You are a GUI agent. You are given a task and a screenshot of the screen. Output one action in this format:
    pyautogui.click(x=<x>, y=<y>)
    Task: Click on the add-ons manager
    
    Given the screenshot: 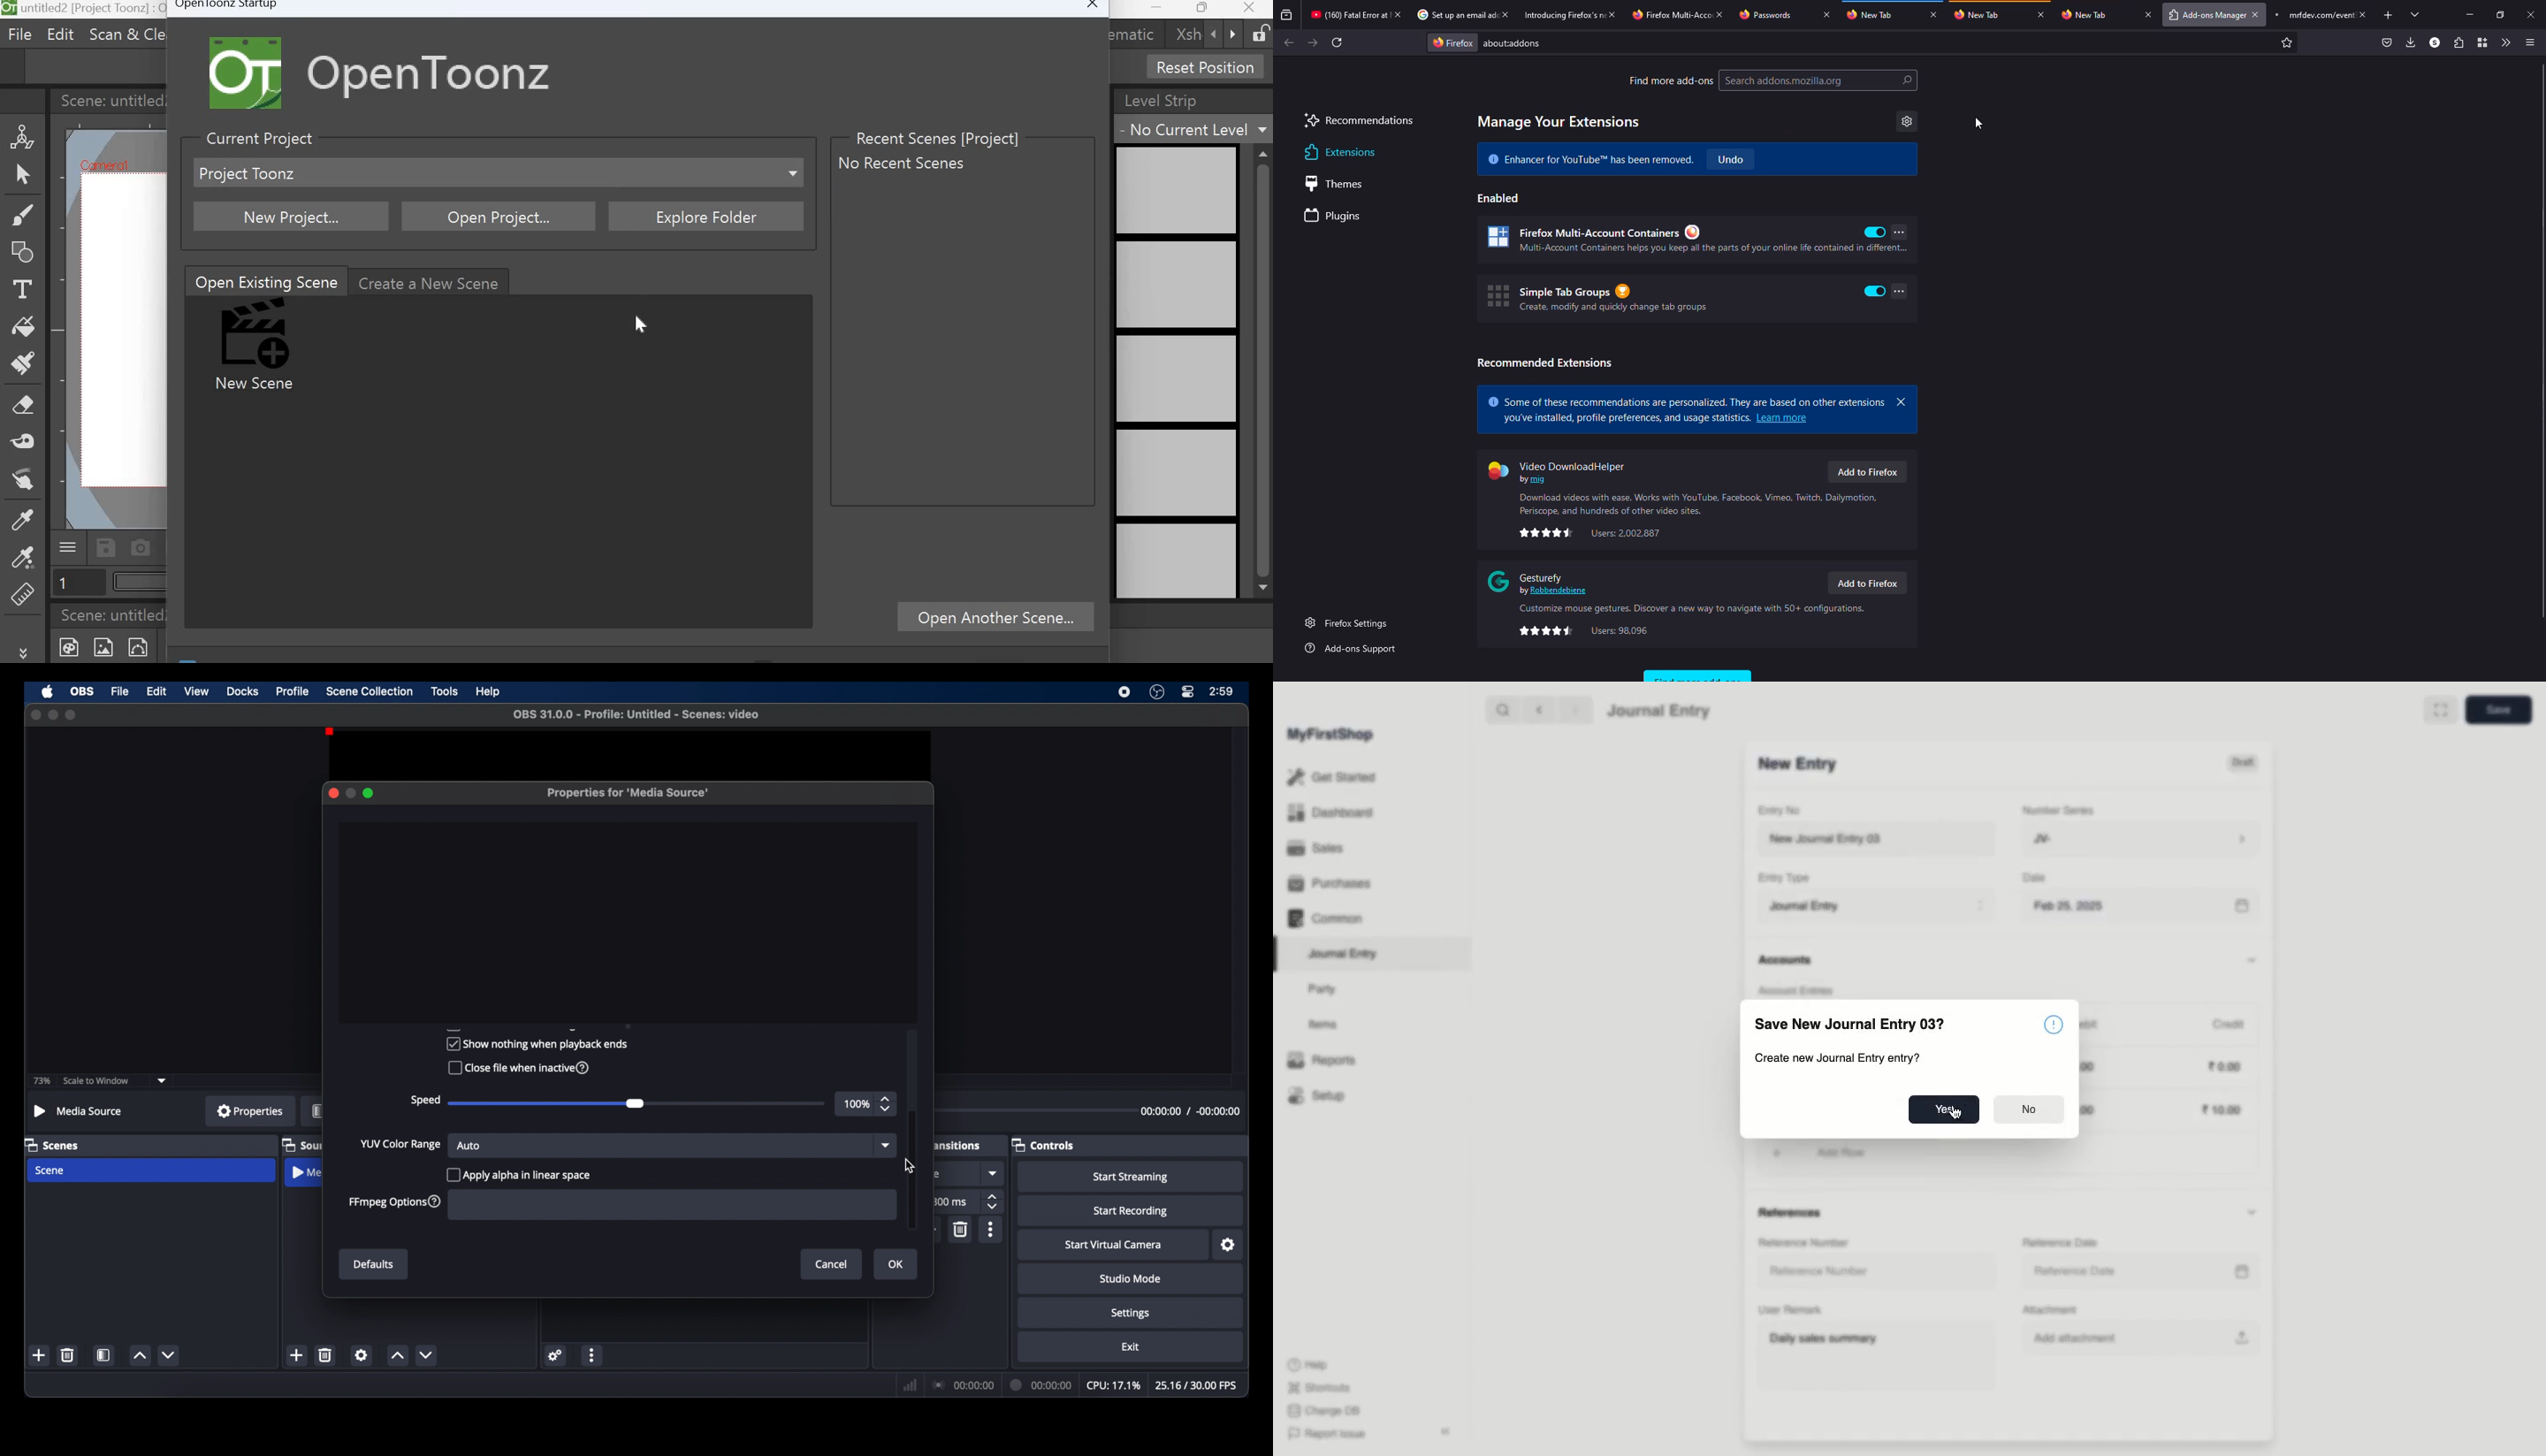 What is the action you would take?
    pyautogui.click(x=2207, y=14)
    